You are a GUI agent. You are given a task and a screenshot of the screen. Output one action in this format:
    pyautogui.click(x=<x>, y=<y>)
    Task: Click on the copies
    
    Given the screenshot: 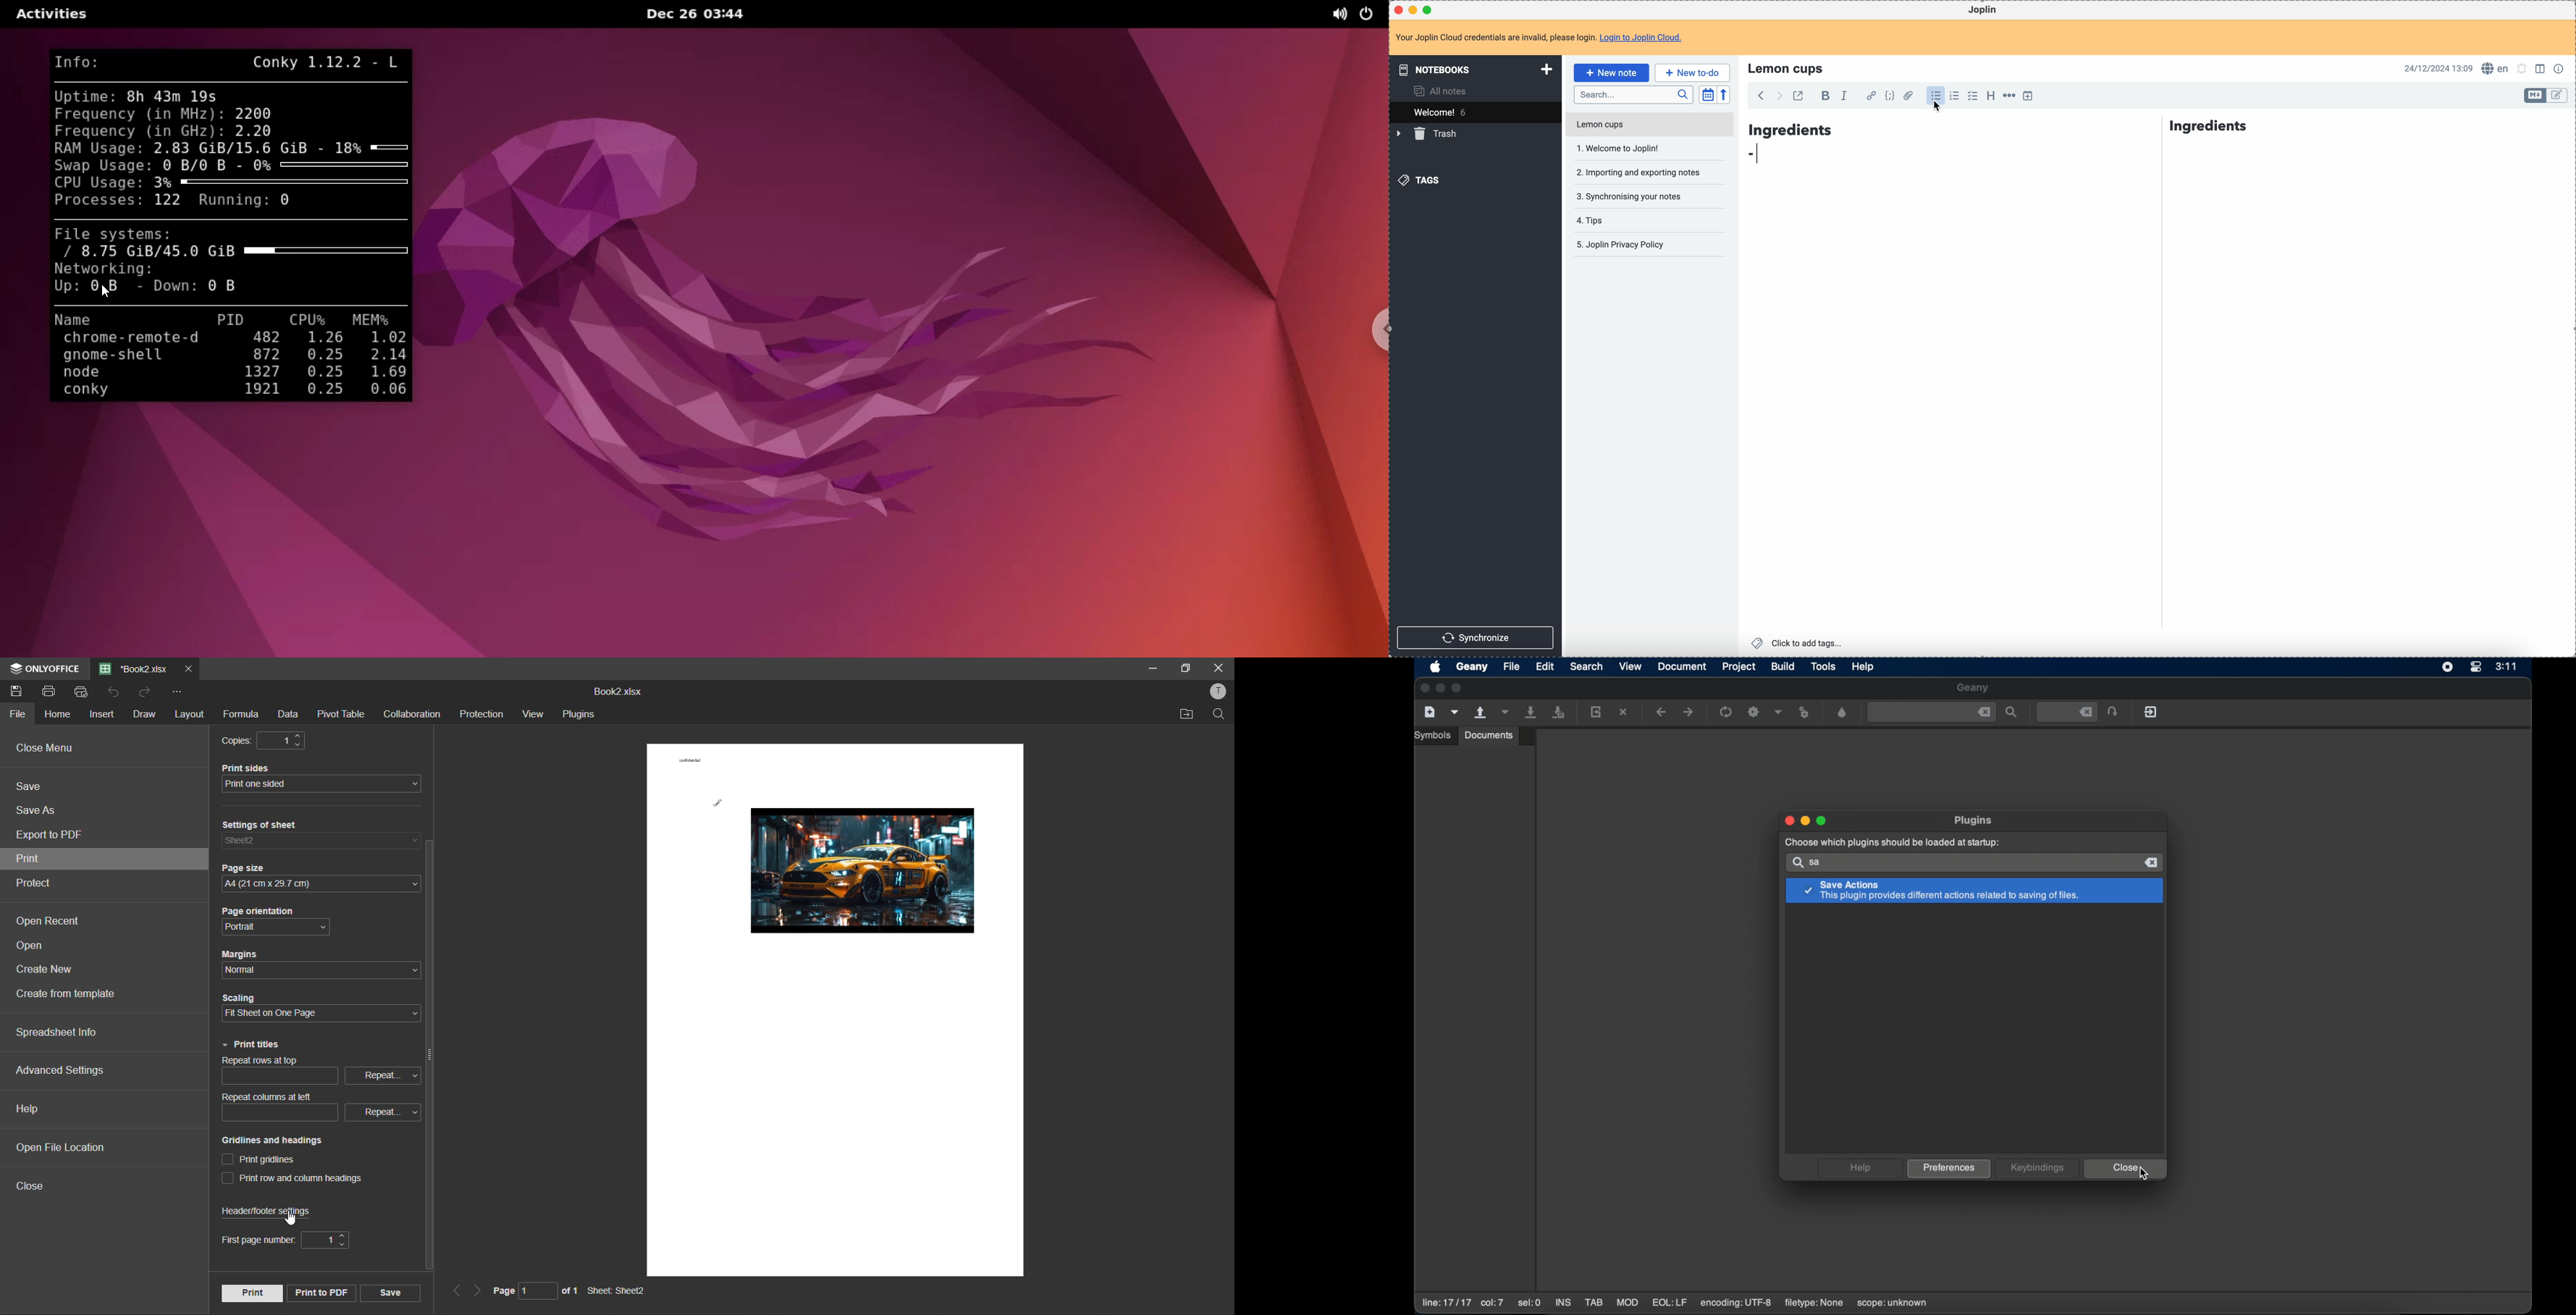 What is the action you would take?
    pyautogui.click(x=261, y=740)
    